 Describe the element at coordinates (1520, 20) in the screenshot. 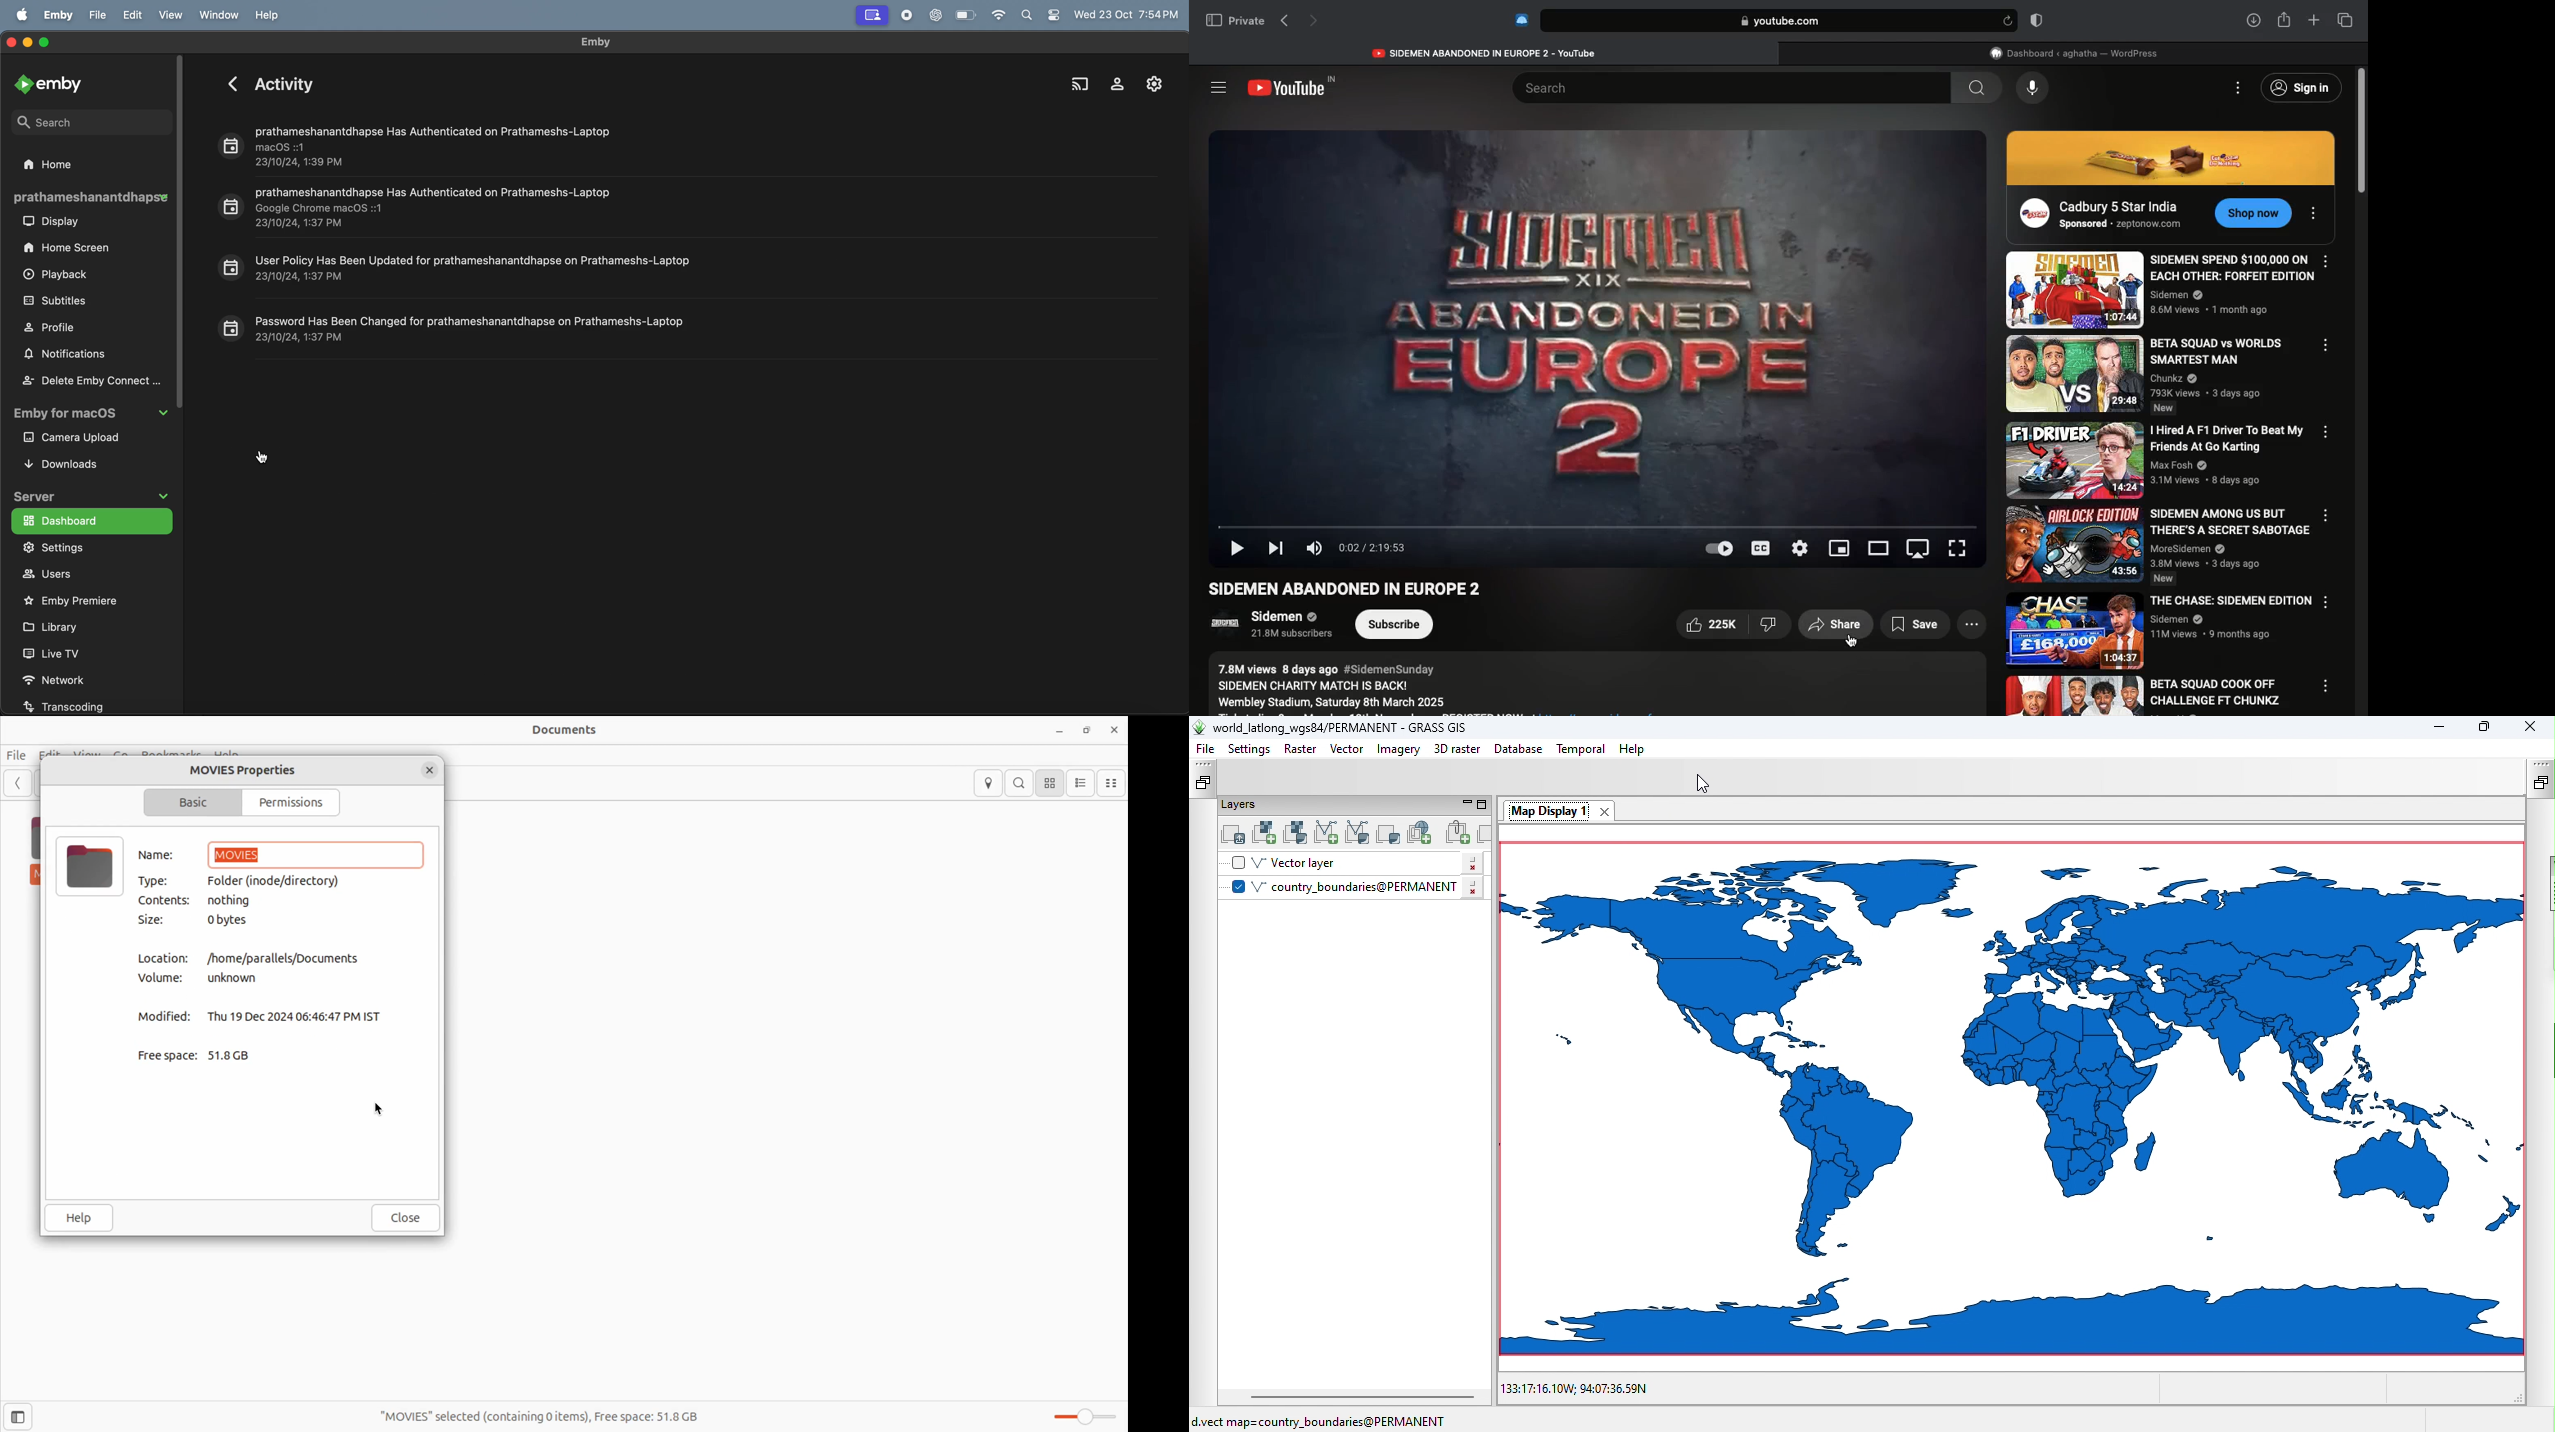

I see `Extensions` at that location.